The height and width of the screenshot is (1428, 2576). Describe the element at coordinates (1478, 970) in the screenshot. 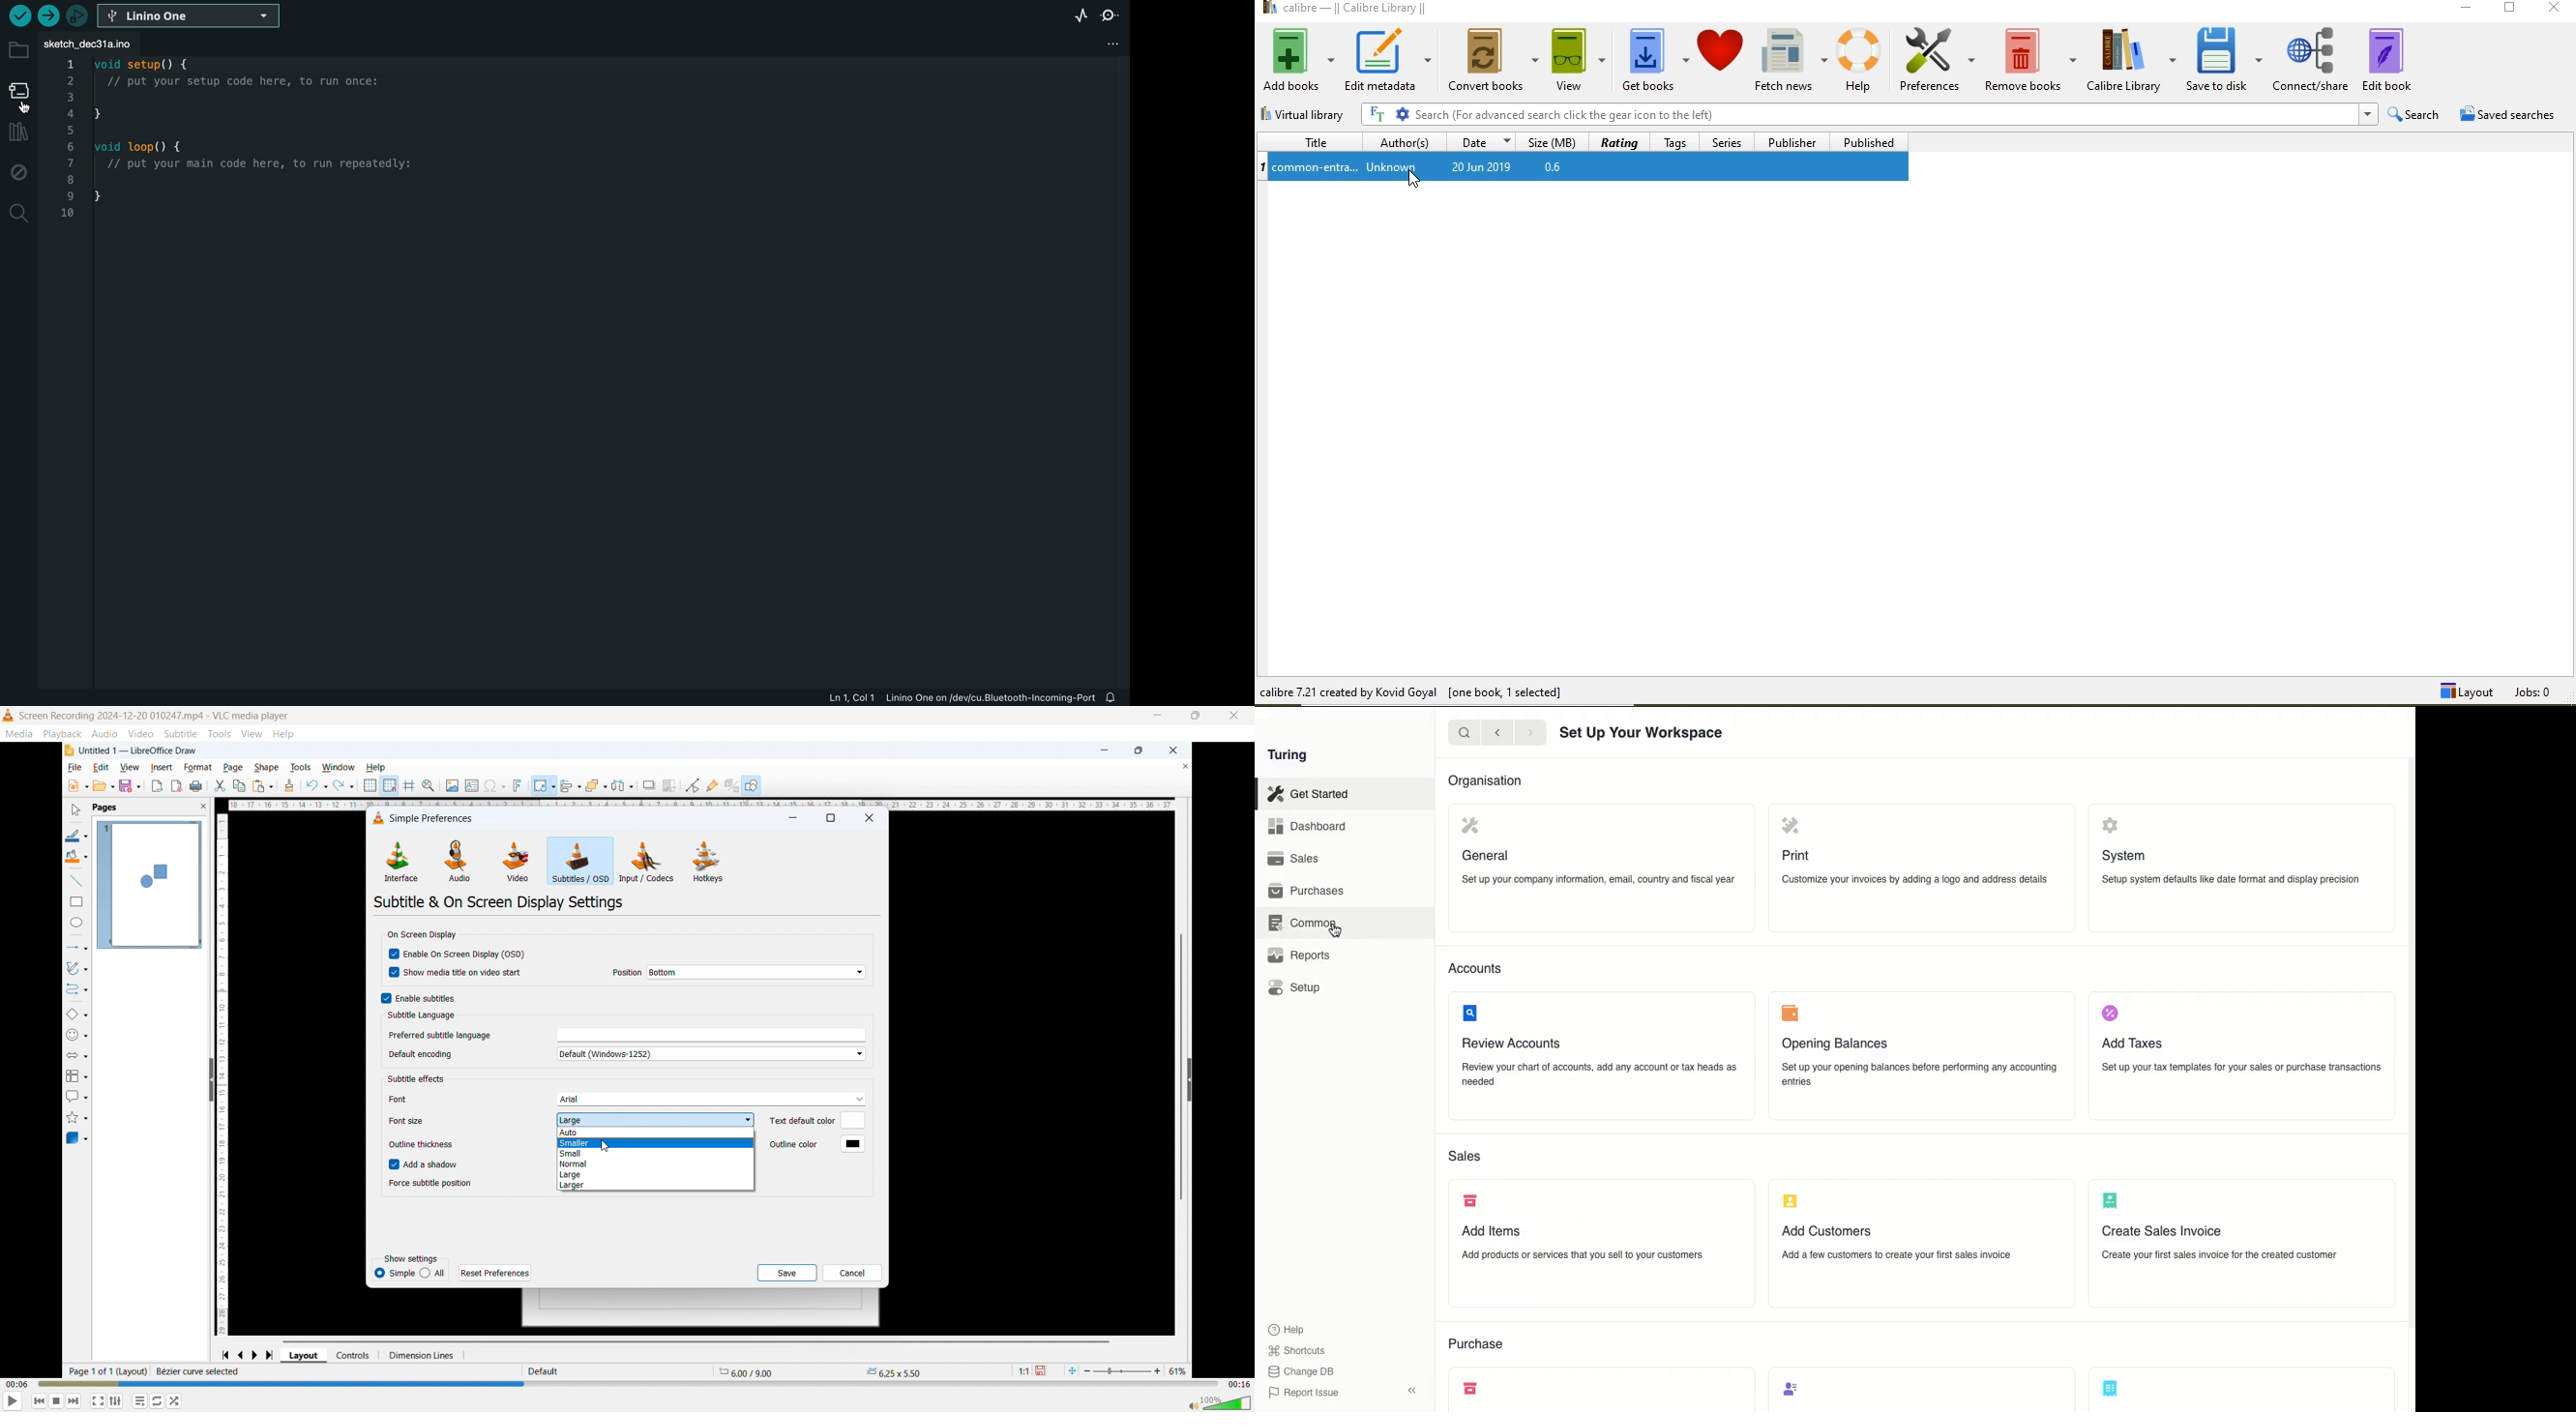

I see `Accounts` at that location.